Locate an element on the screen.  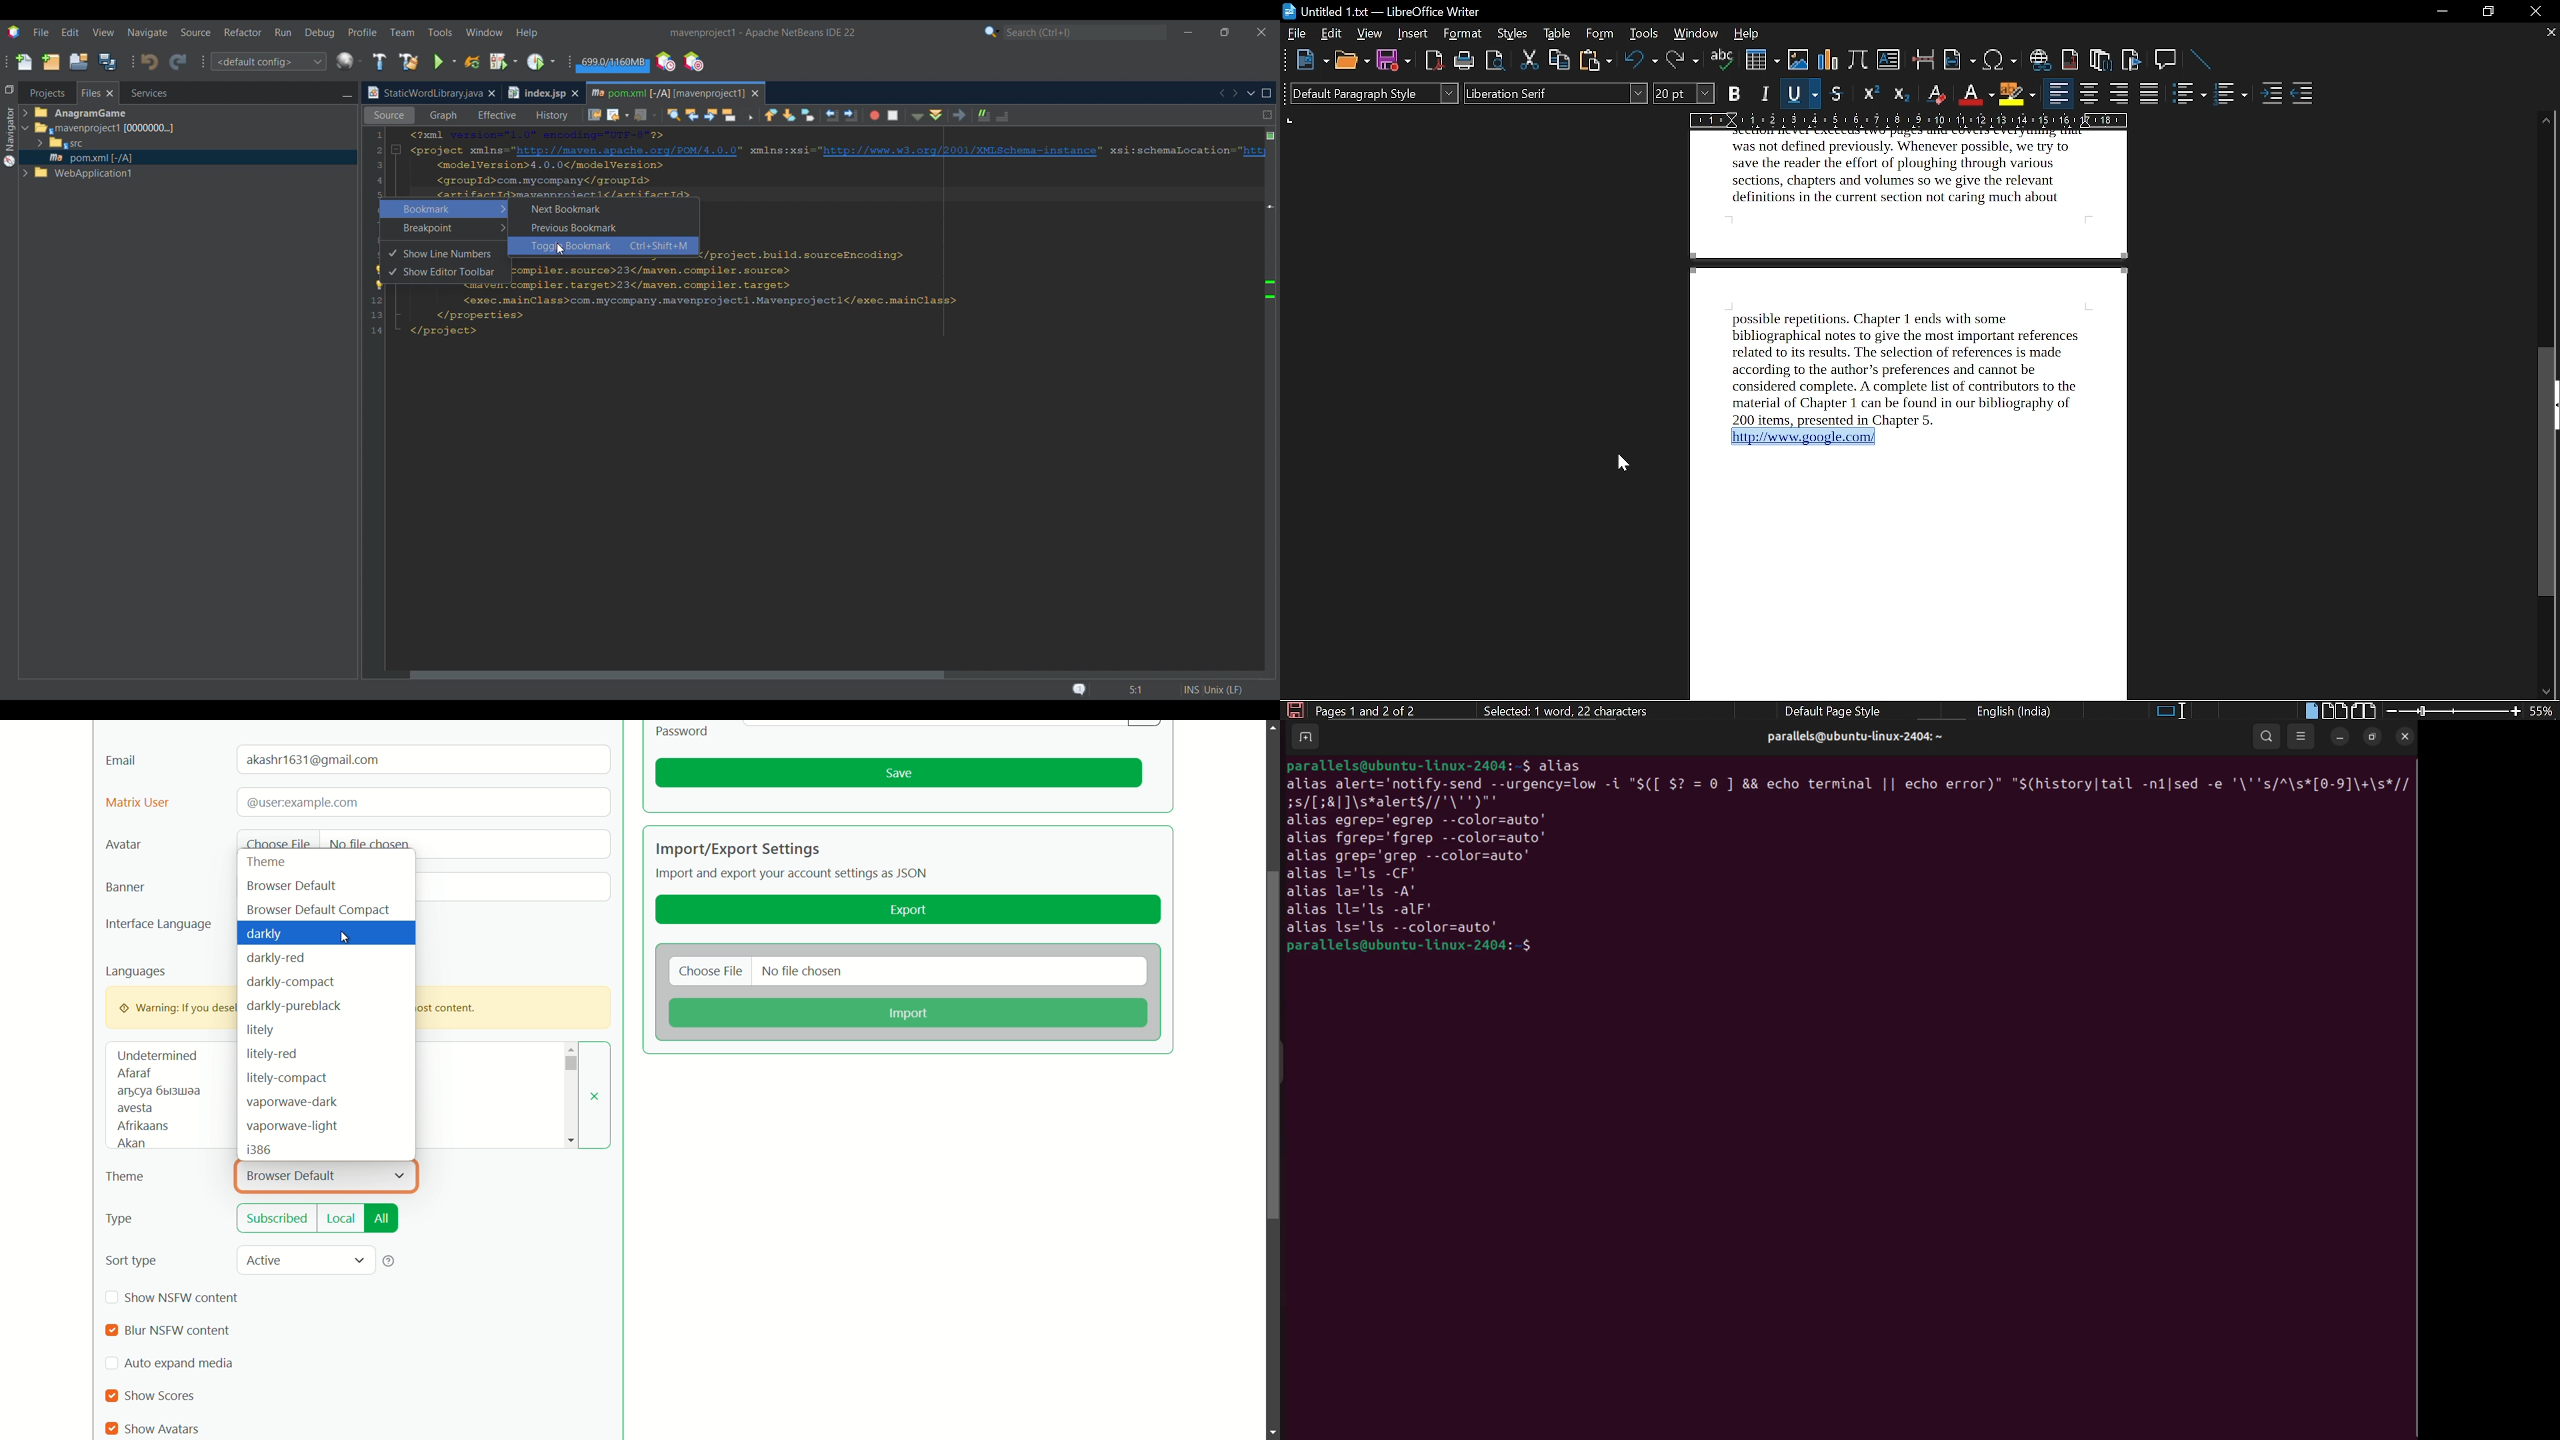
minimize is located at coordinates (2442, 12).